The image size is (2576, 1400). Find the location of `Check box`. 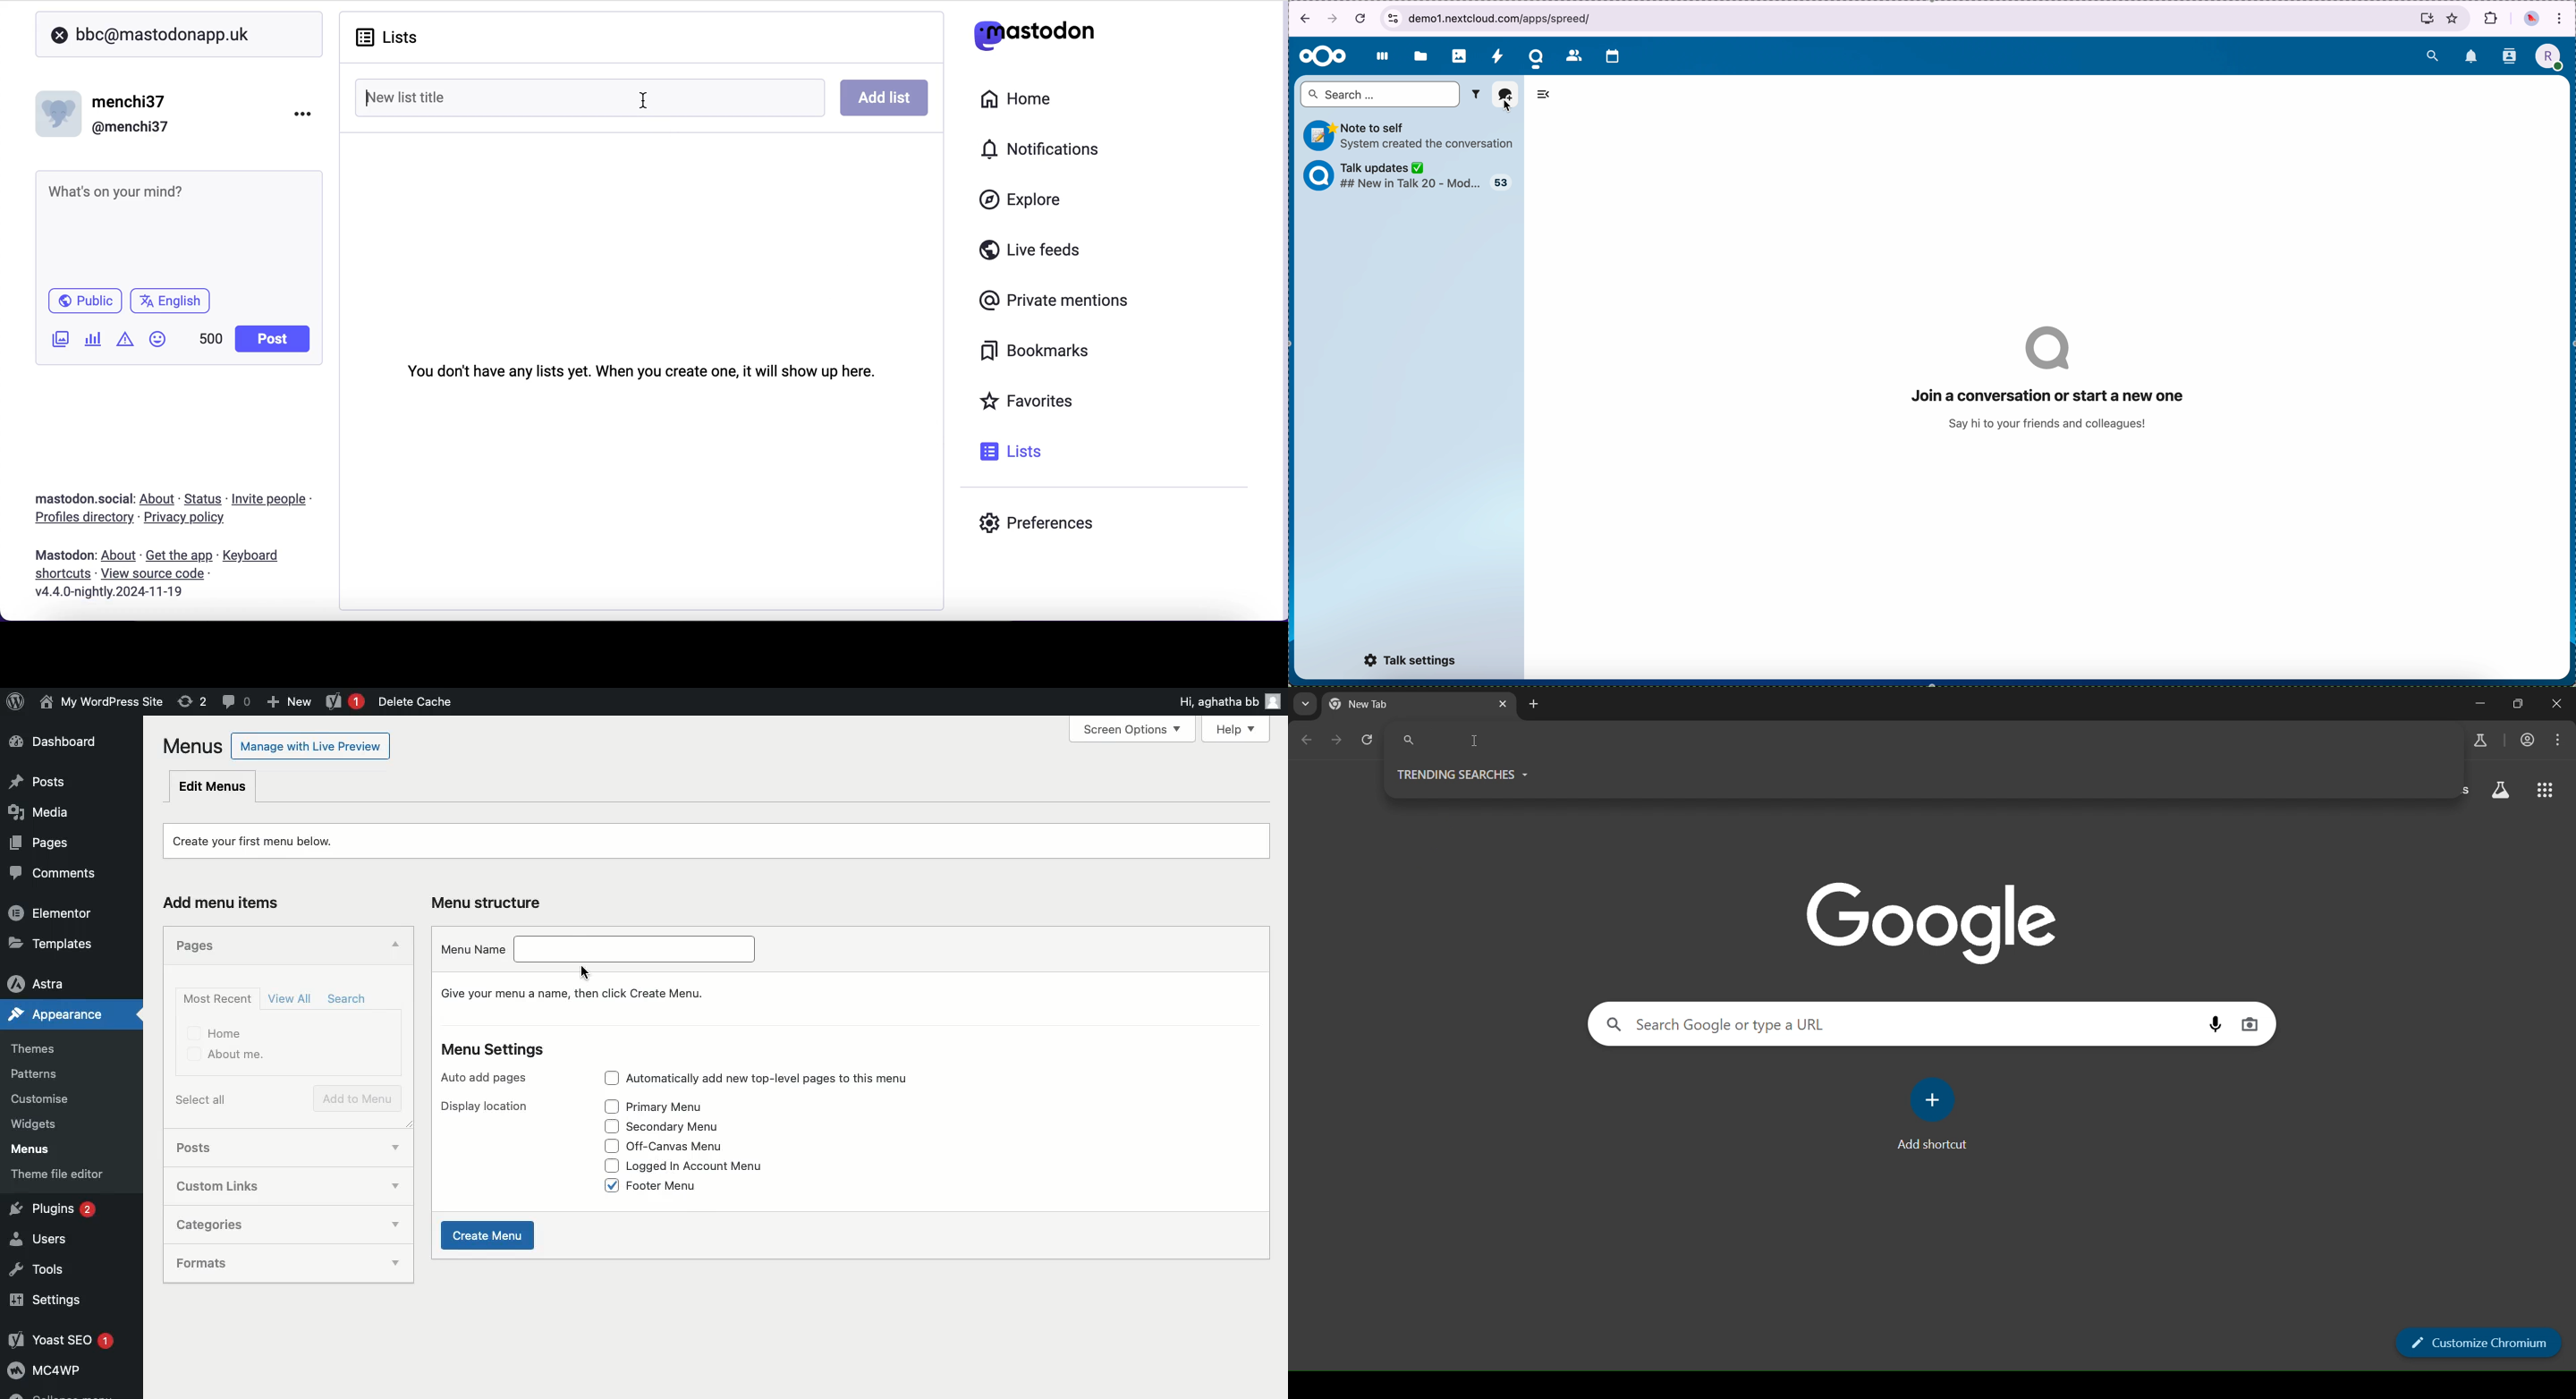

Check box is located at coordinates (605, 1126).